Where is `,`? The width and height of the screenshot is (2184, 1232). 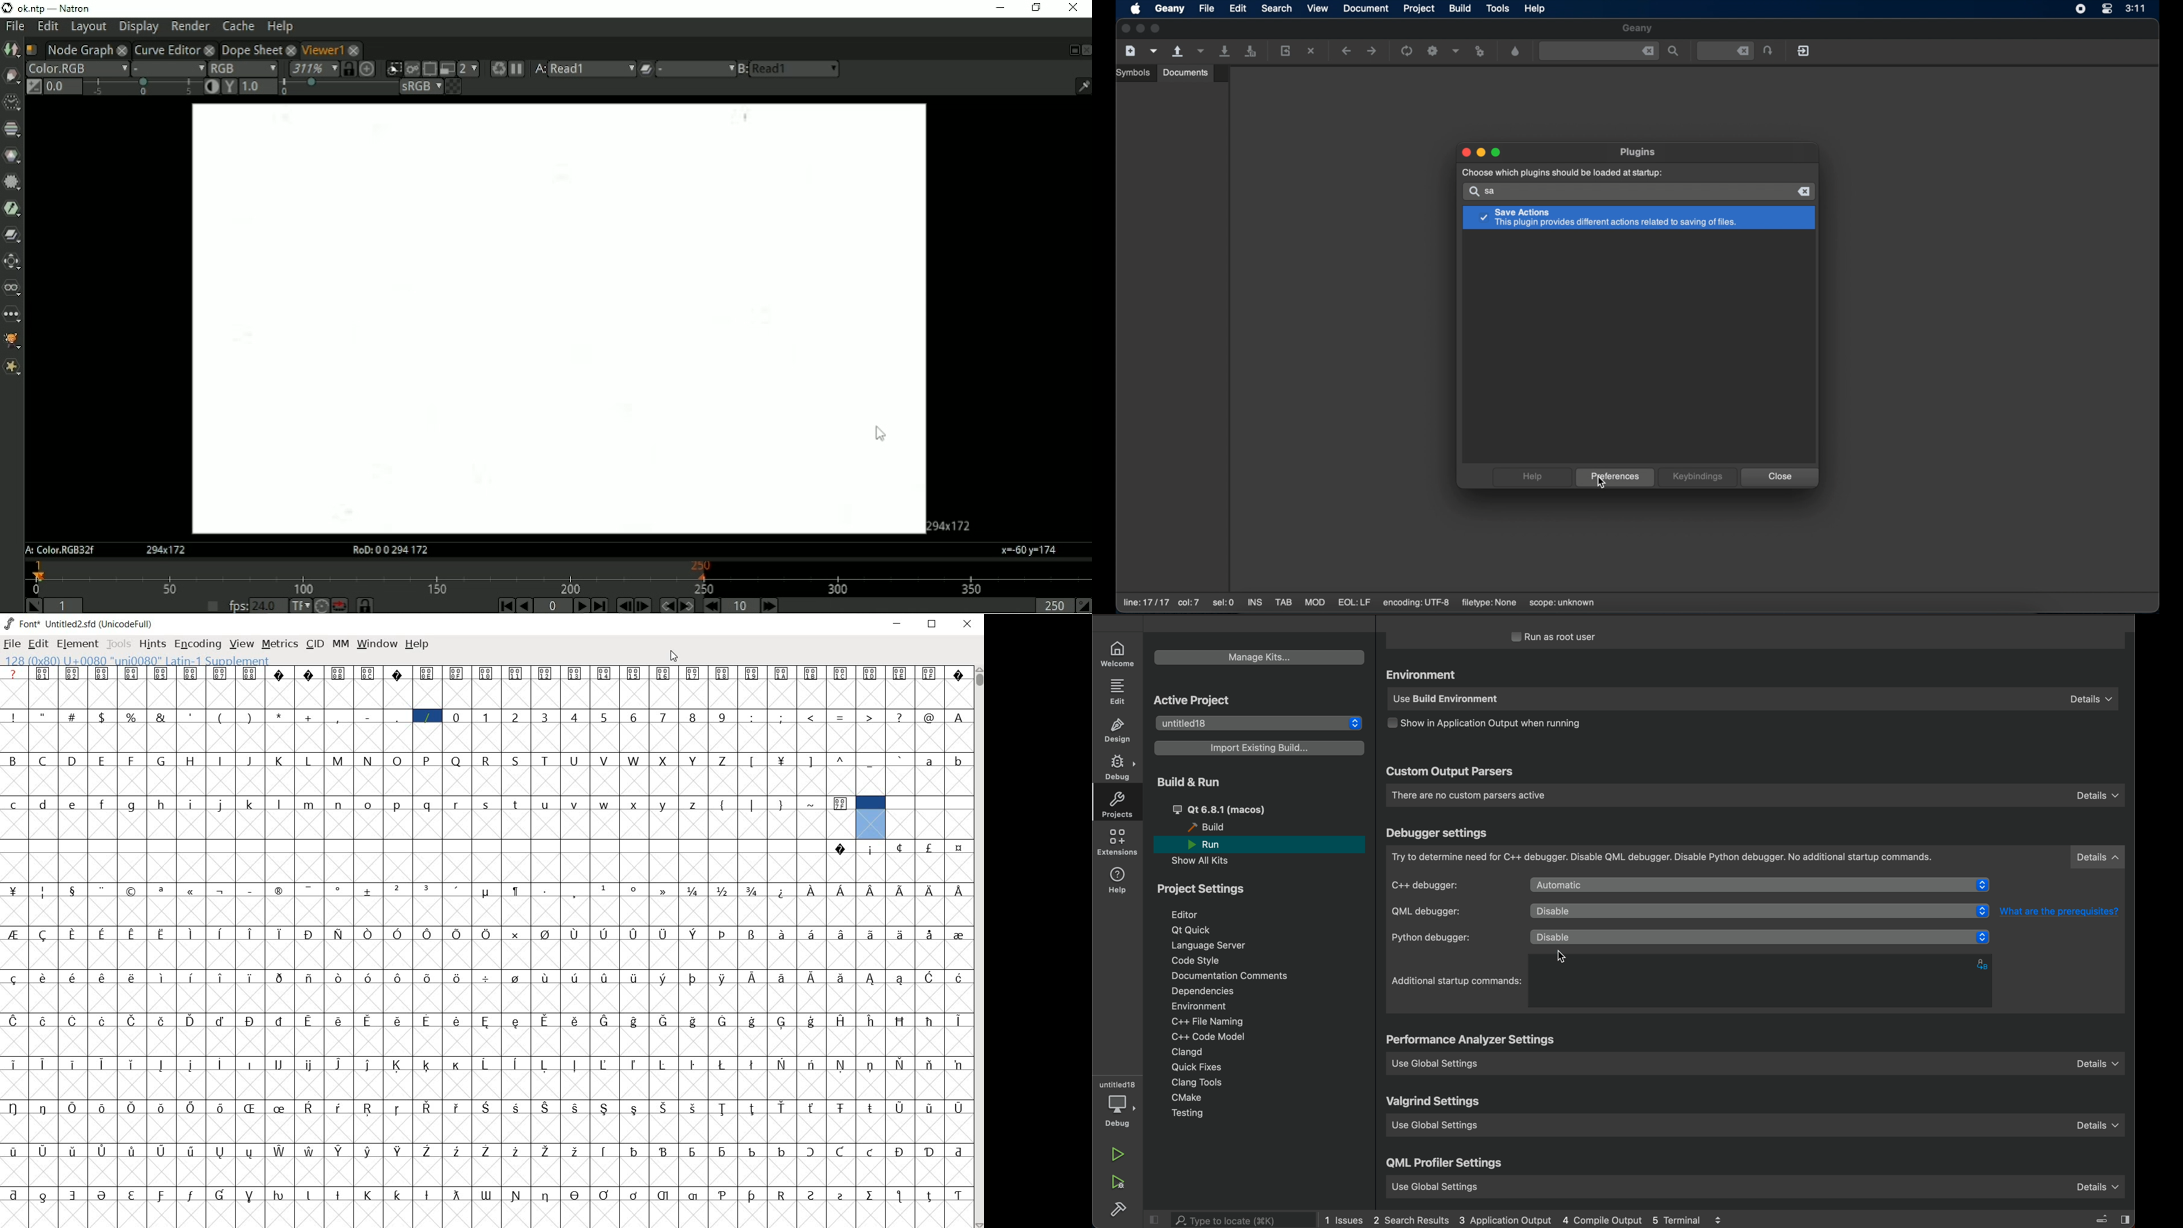 , is located at coordinates (338, 718).